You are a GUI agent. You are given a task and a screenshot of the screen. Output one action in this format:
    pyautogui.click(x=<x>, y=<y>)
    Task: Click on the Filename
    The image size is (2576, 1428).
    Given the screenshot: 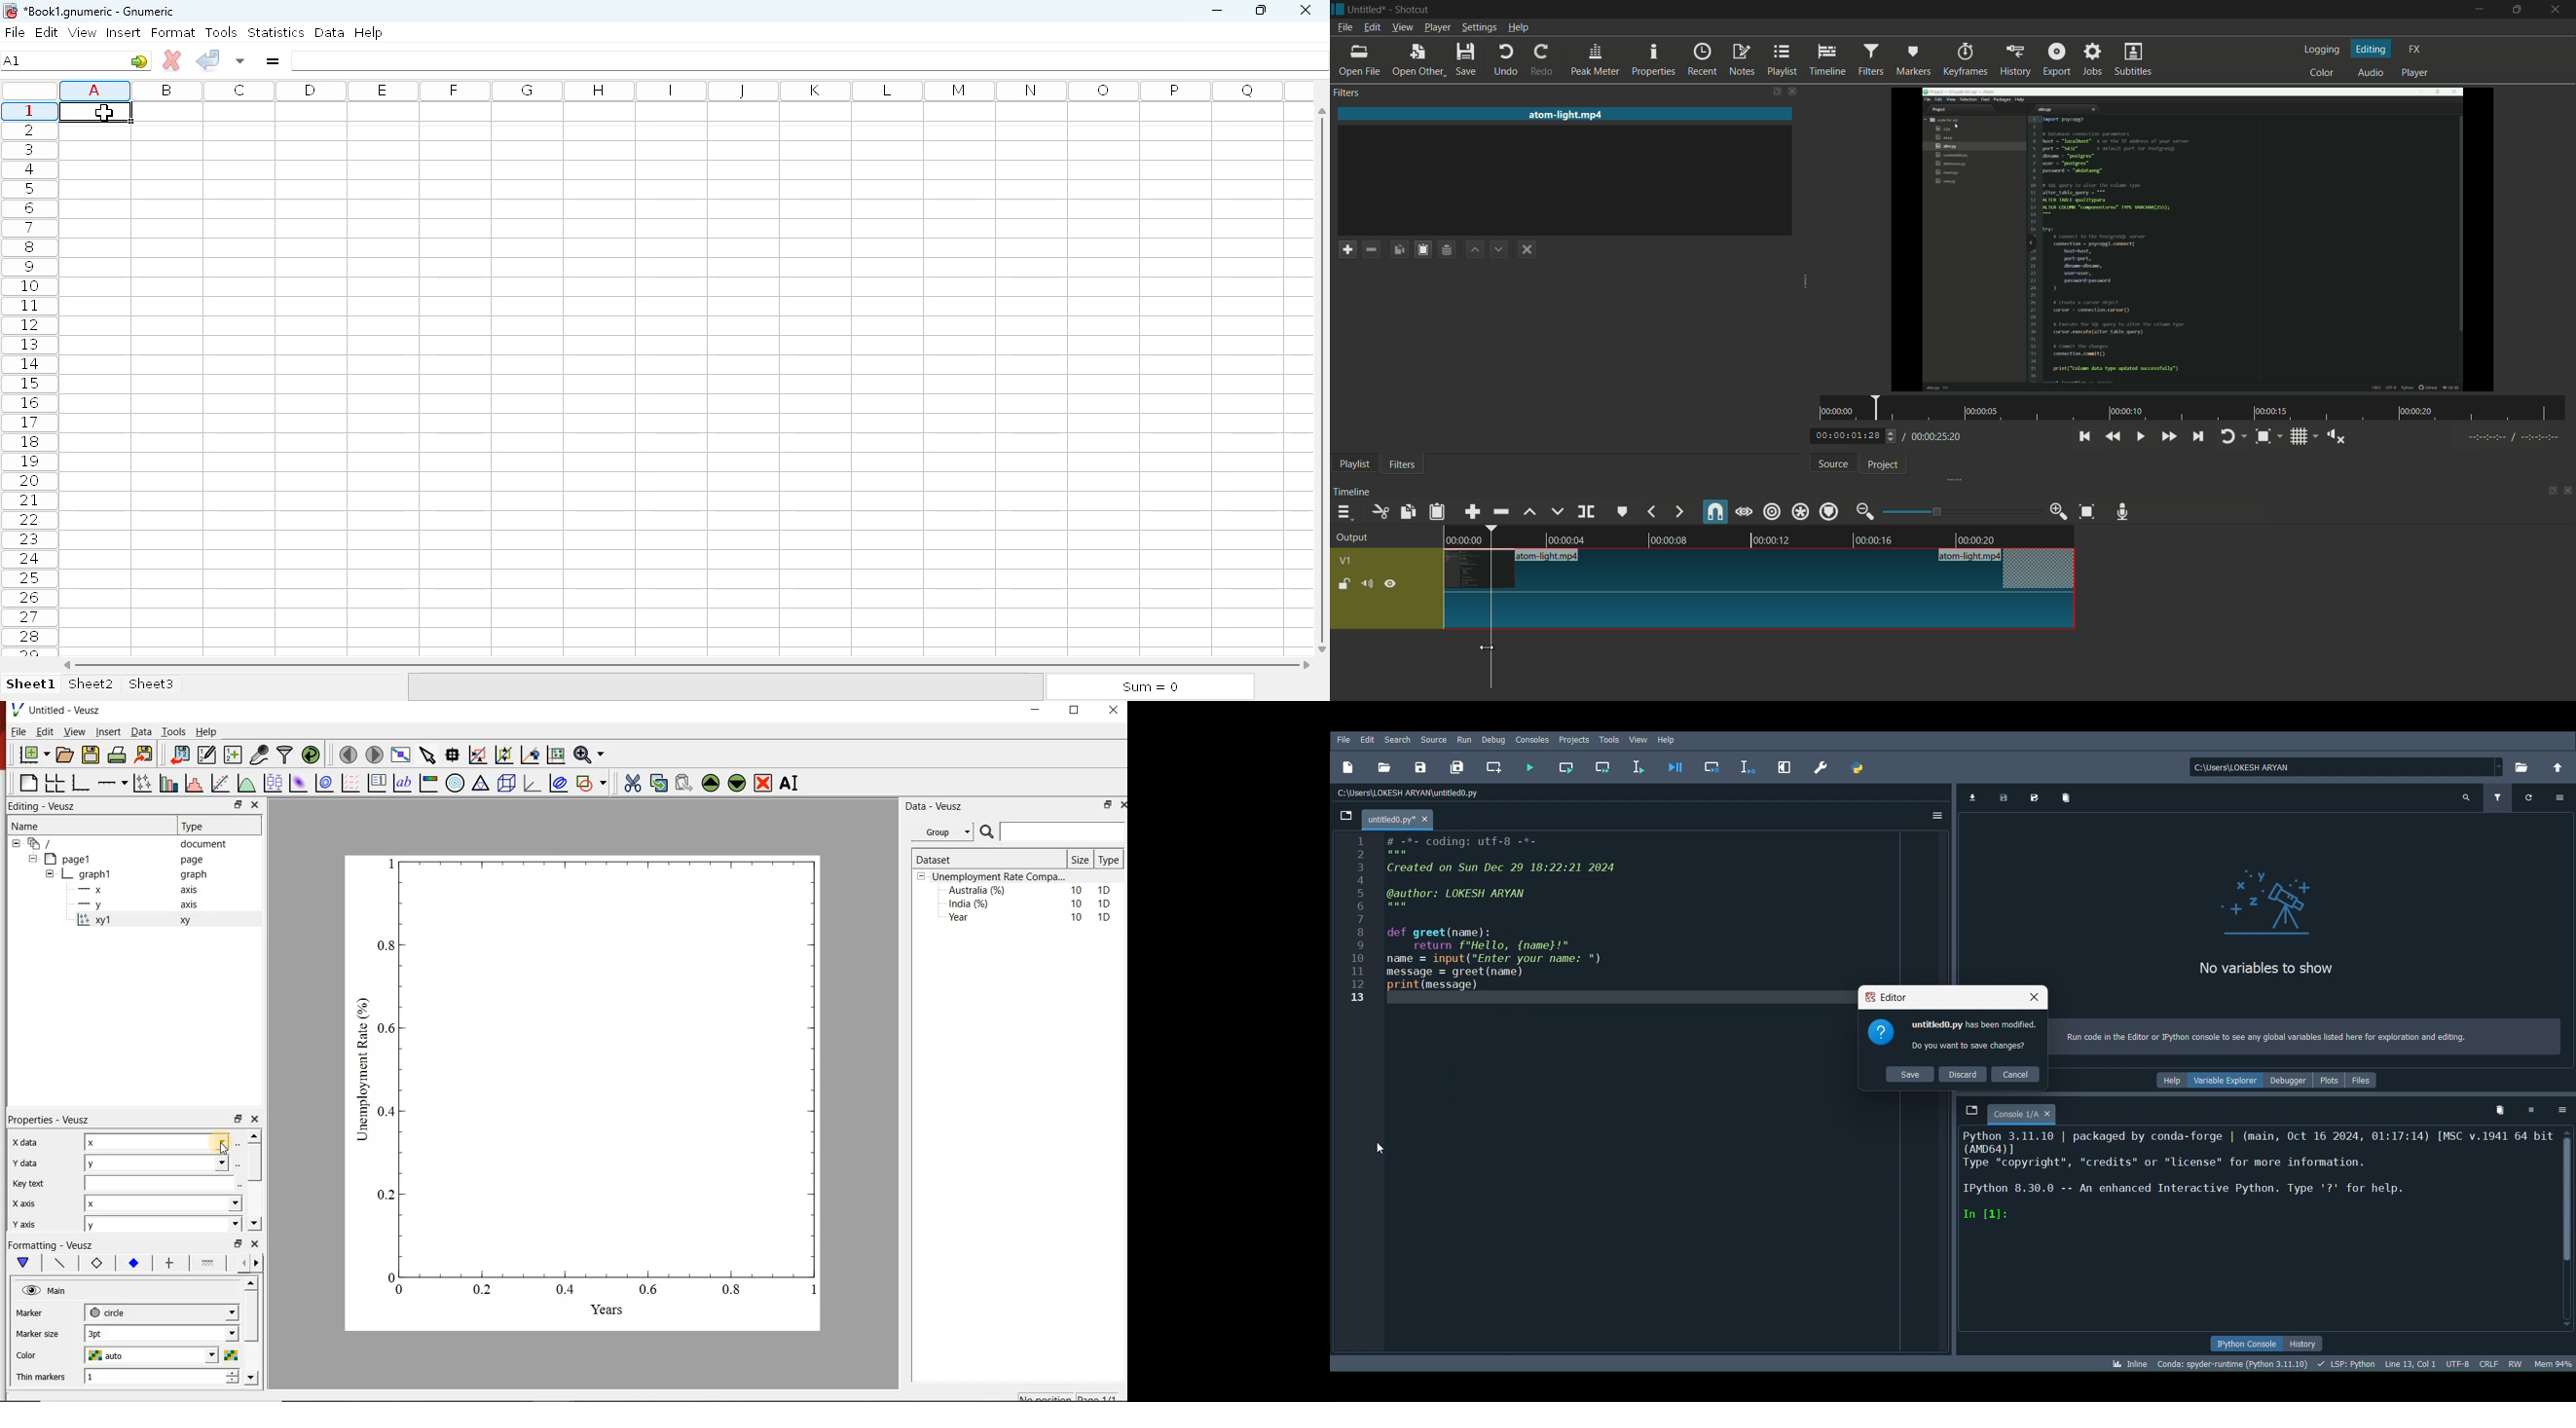 What is the action you would take?
    pyautogui.click(x=1405, y=817)
    